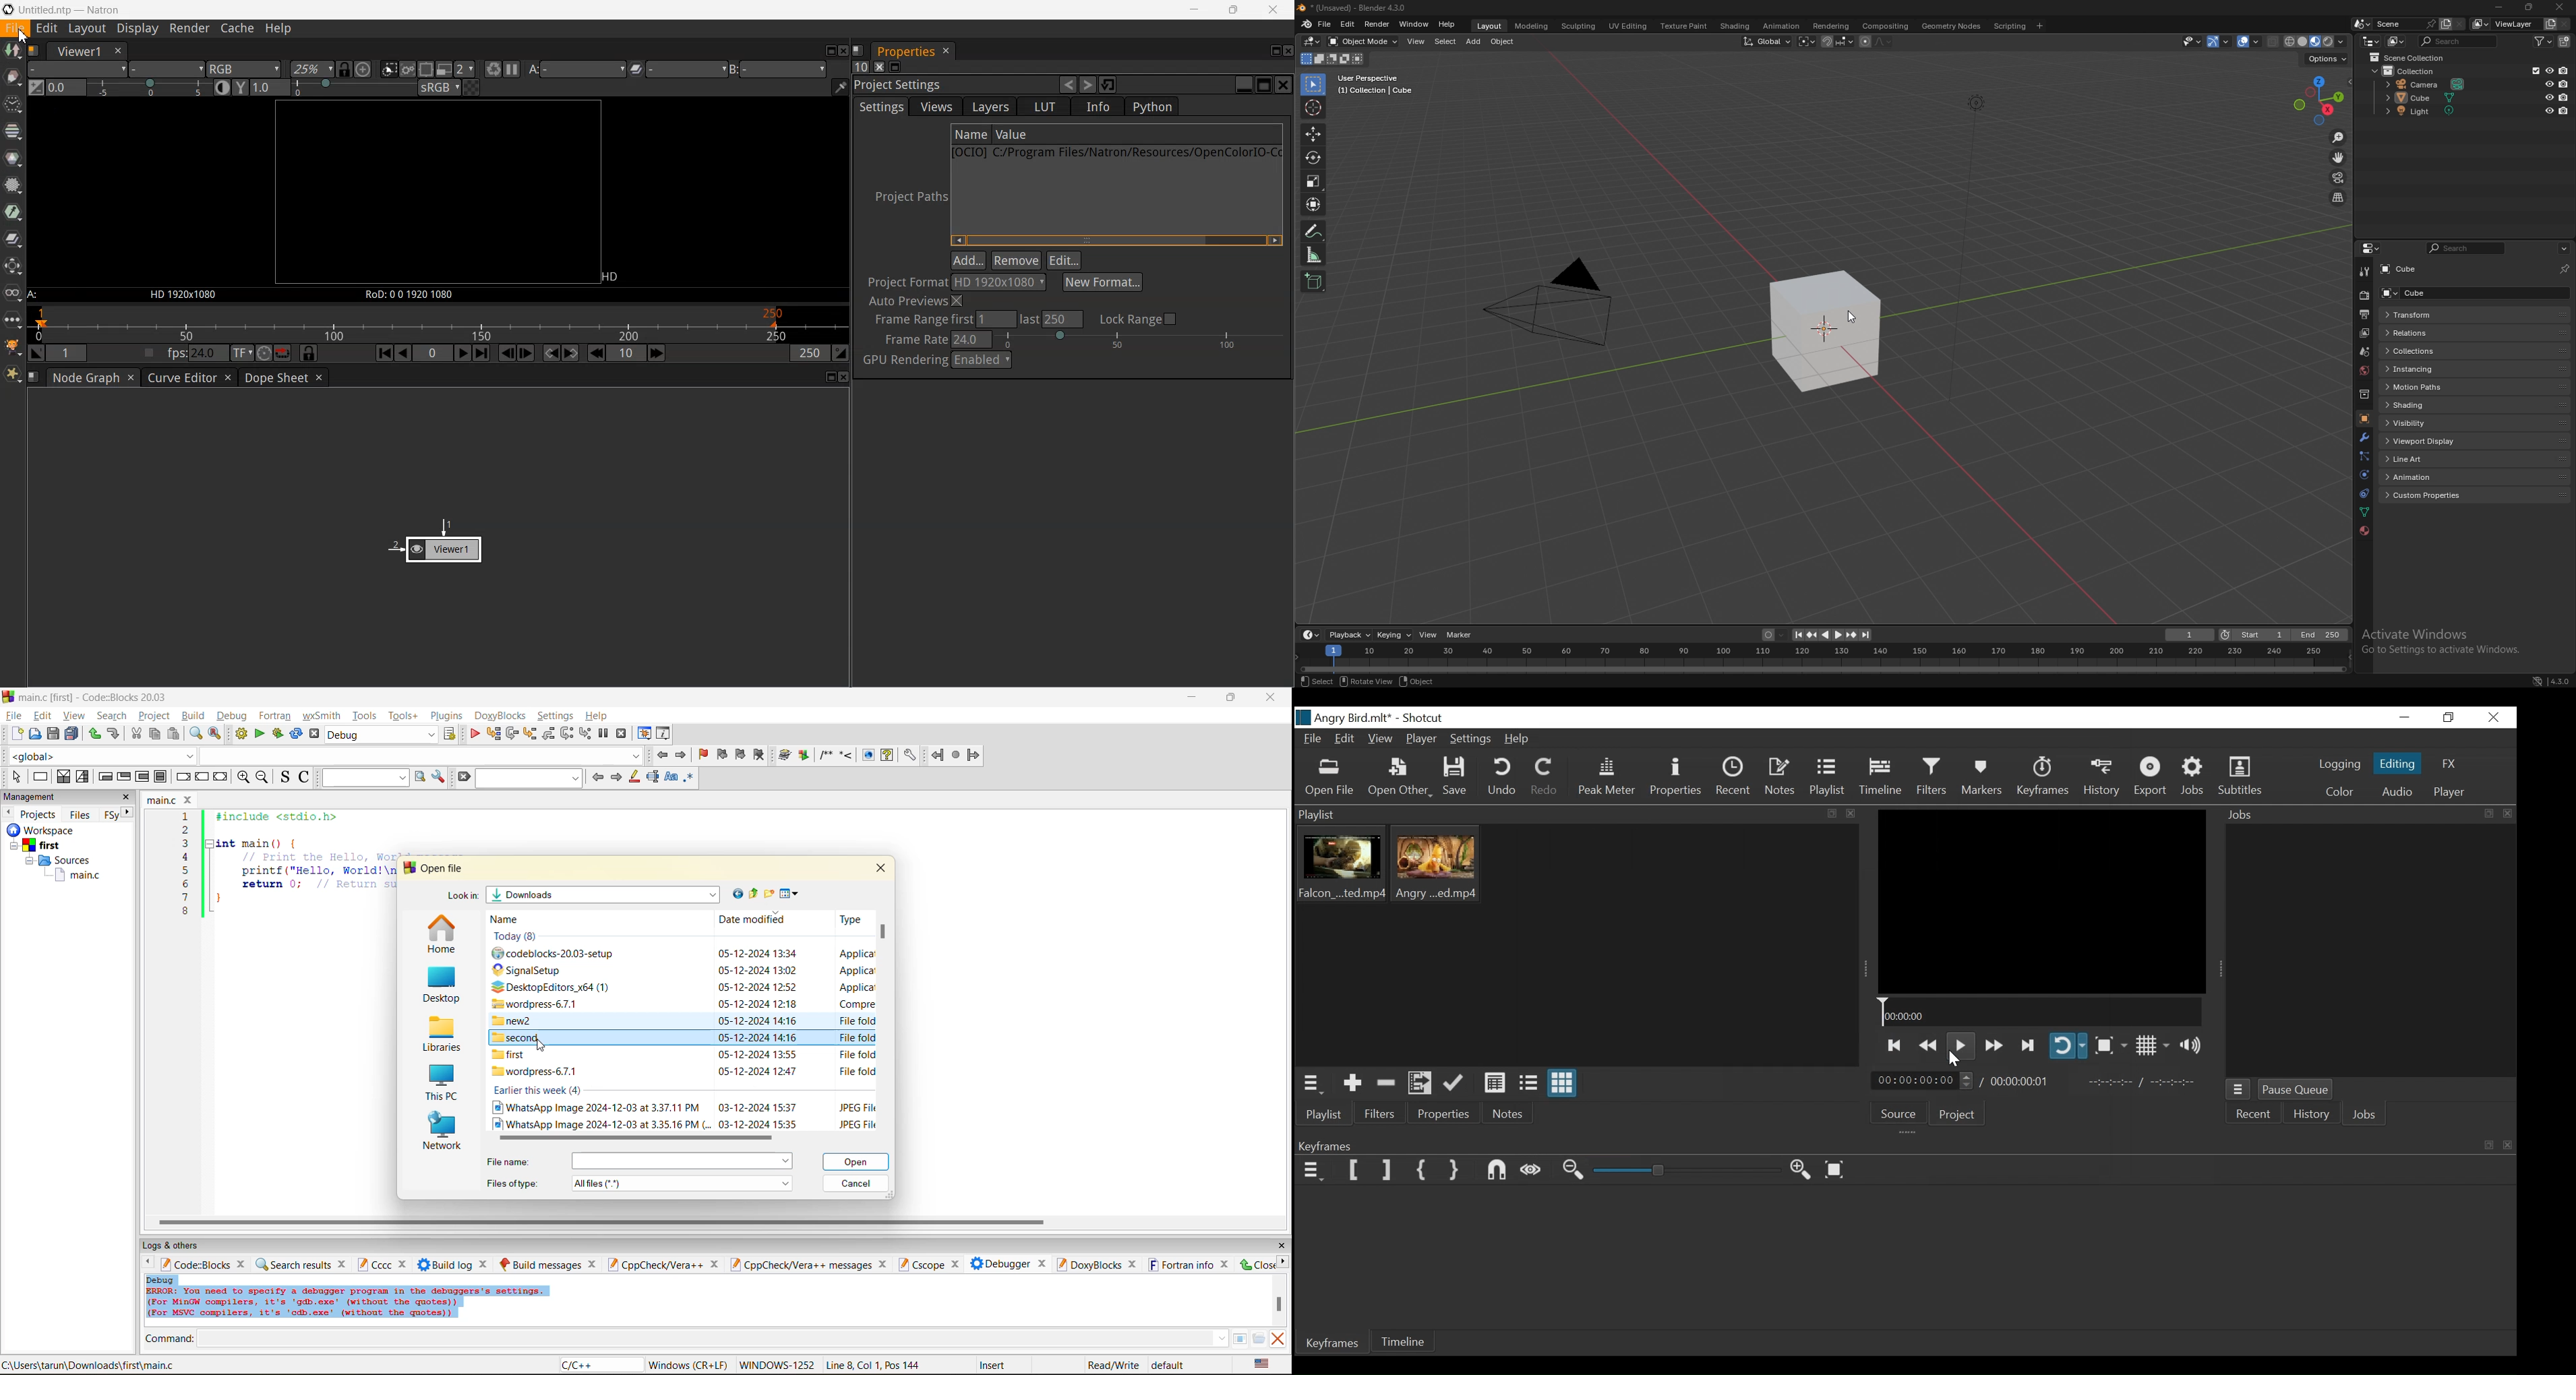 Image resolution: width=2576 pixels, height=1400 pixels. I want to click on Settings, so click(1471, 740).